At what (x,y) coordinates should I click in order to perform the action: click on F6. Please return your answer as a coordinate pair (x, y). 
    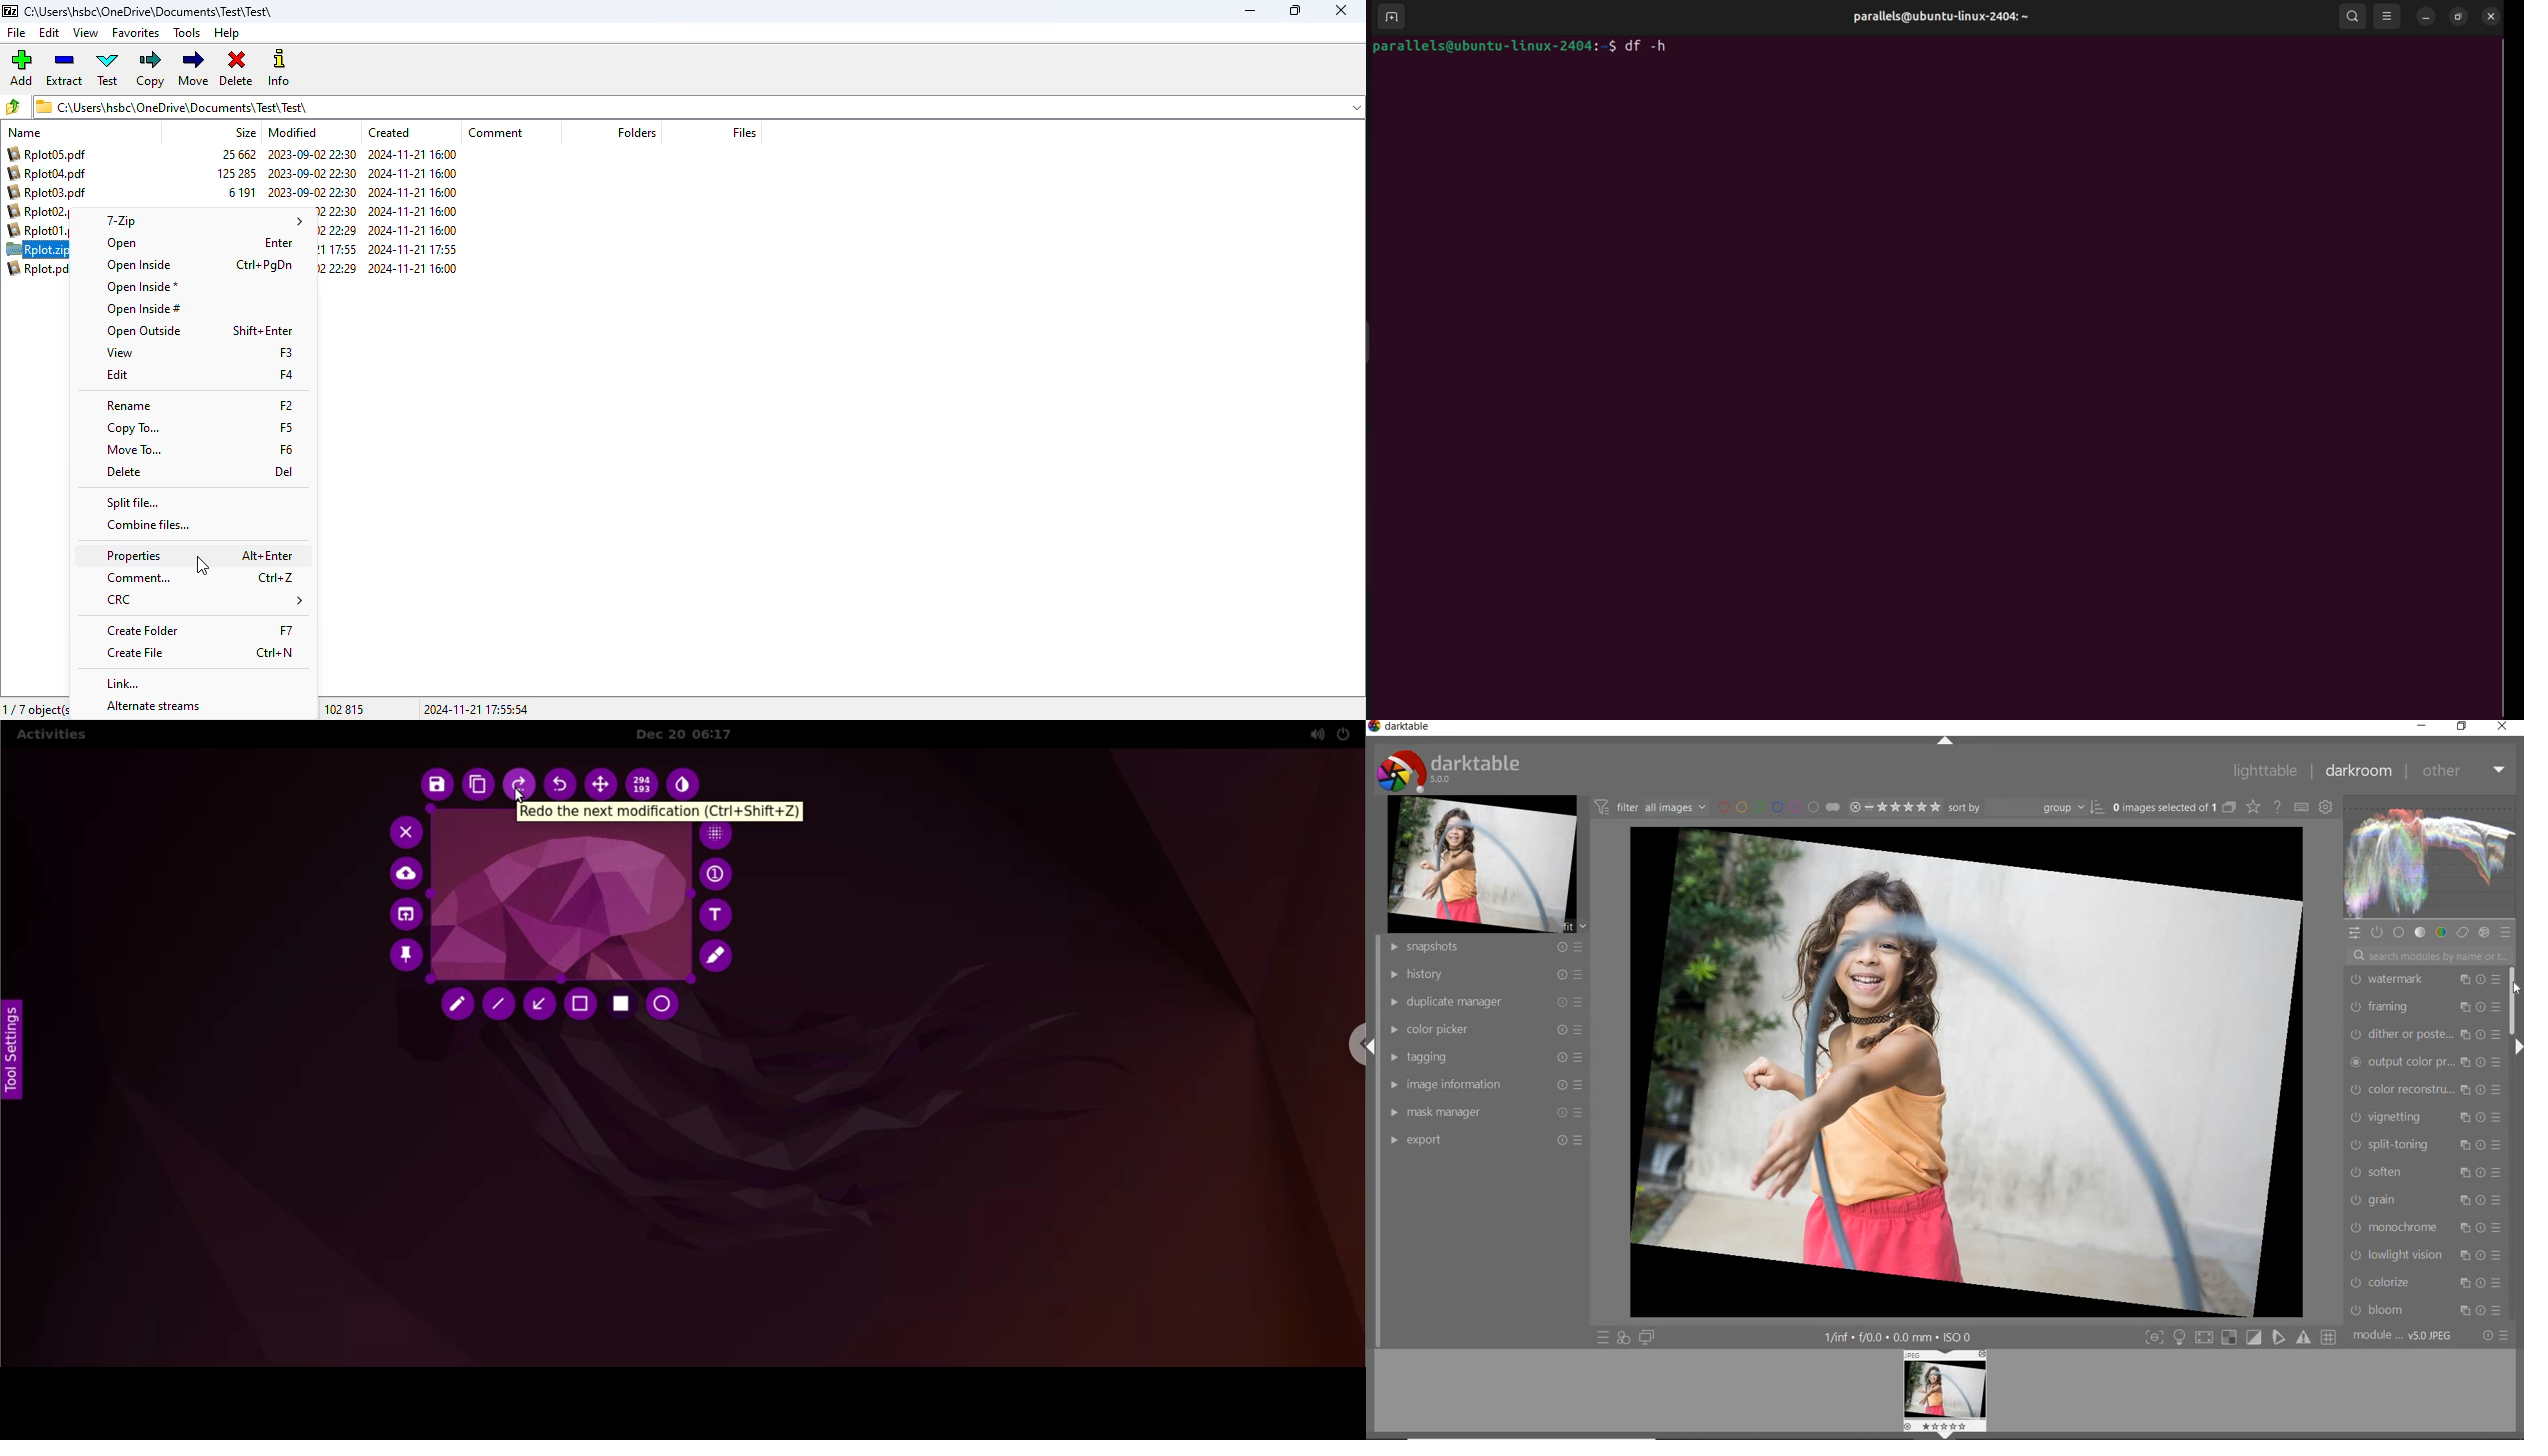
    Looking at the image, I should click on (286, 447).